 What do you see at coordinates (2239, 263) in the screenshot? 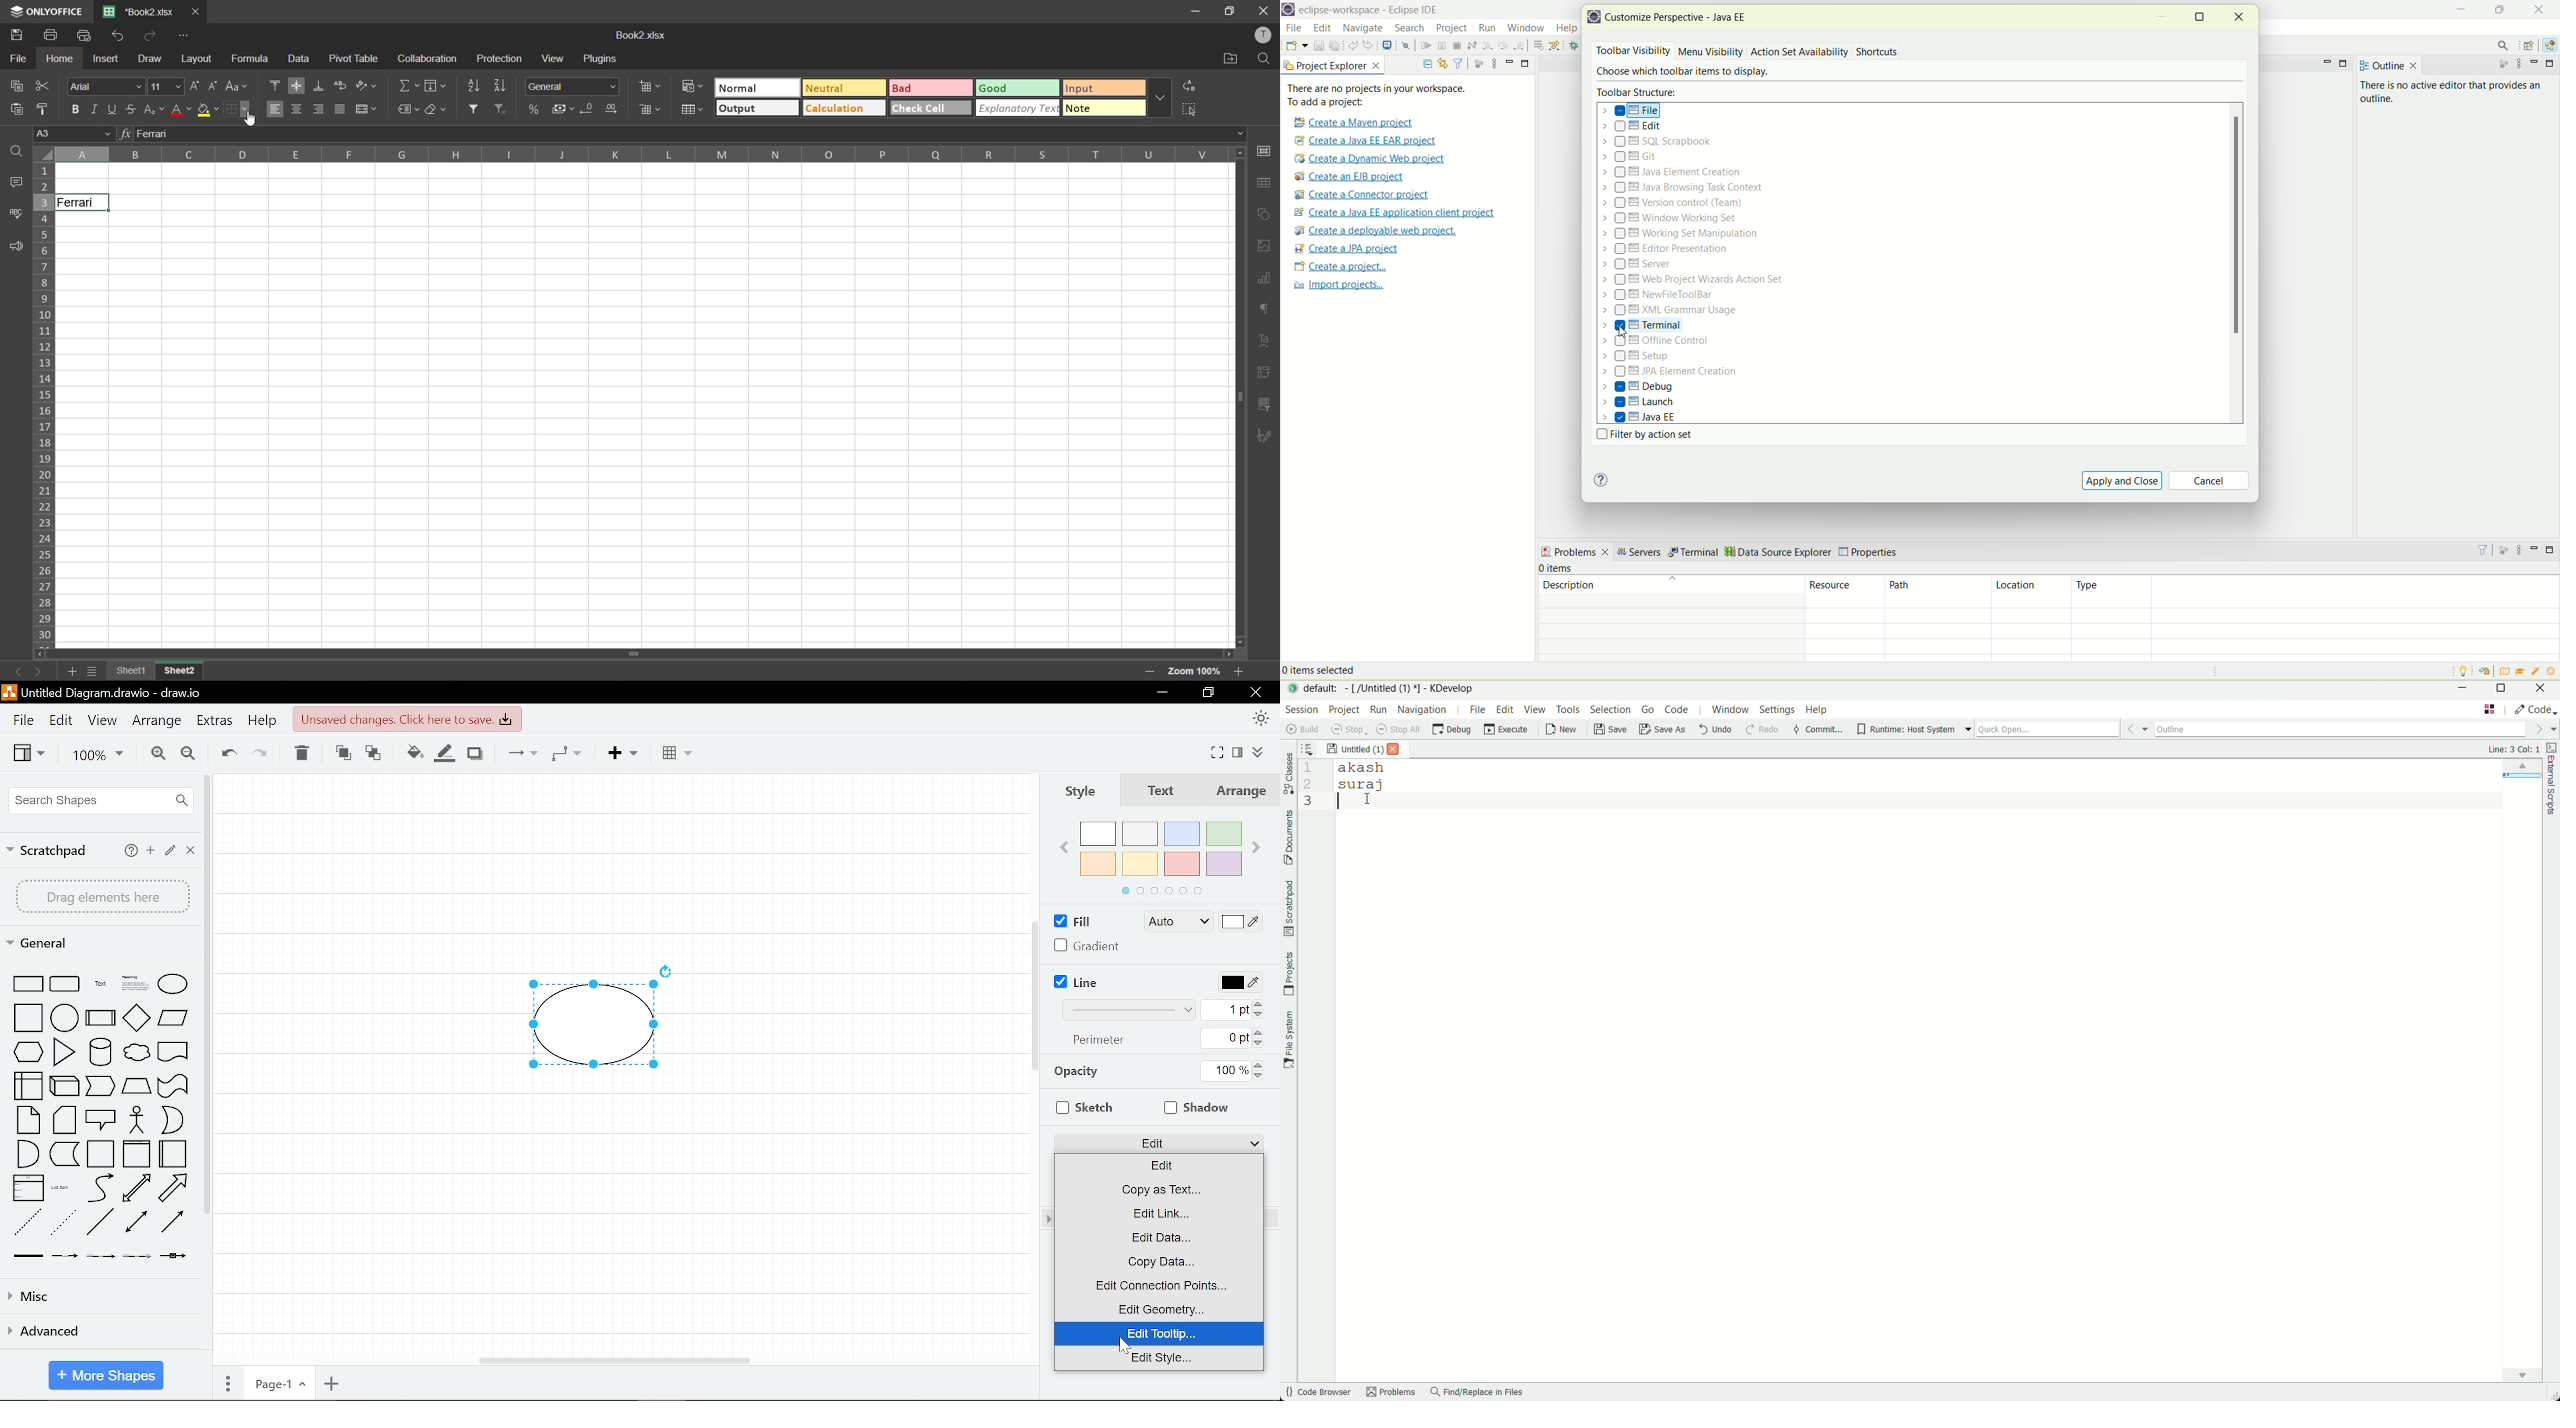
I see `scroll bar` at bounding box center [2239, 263].